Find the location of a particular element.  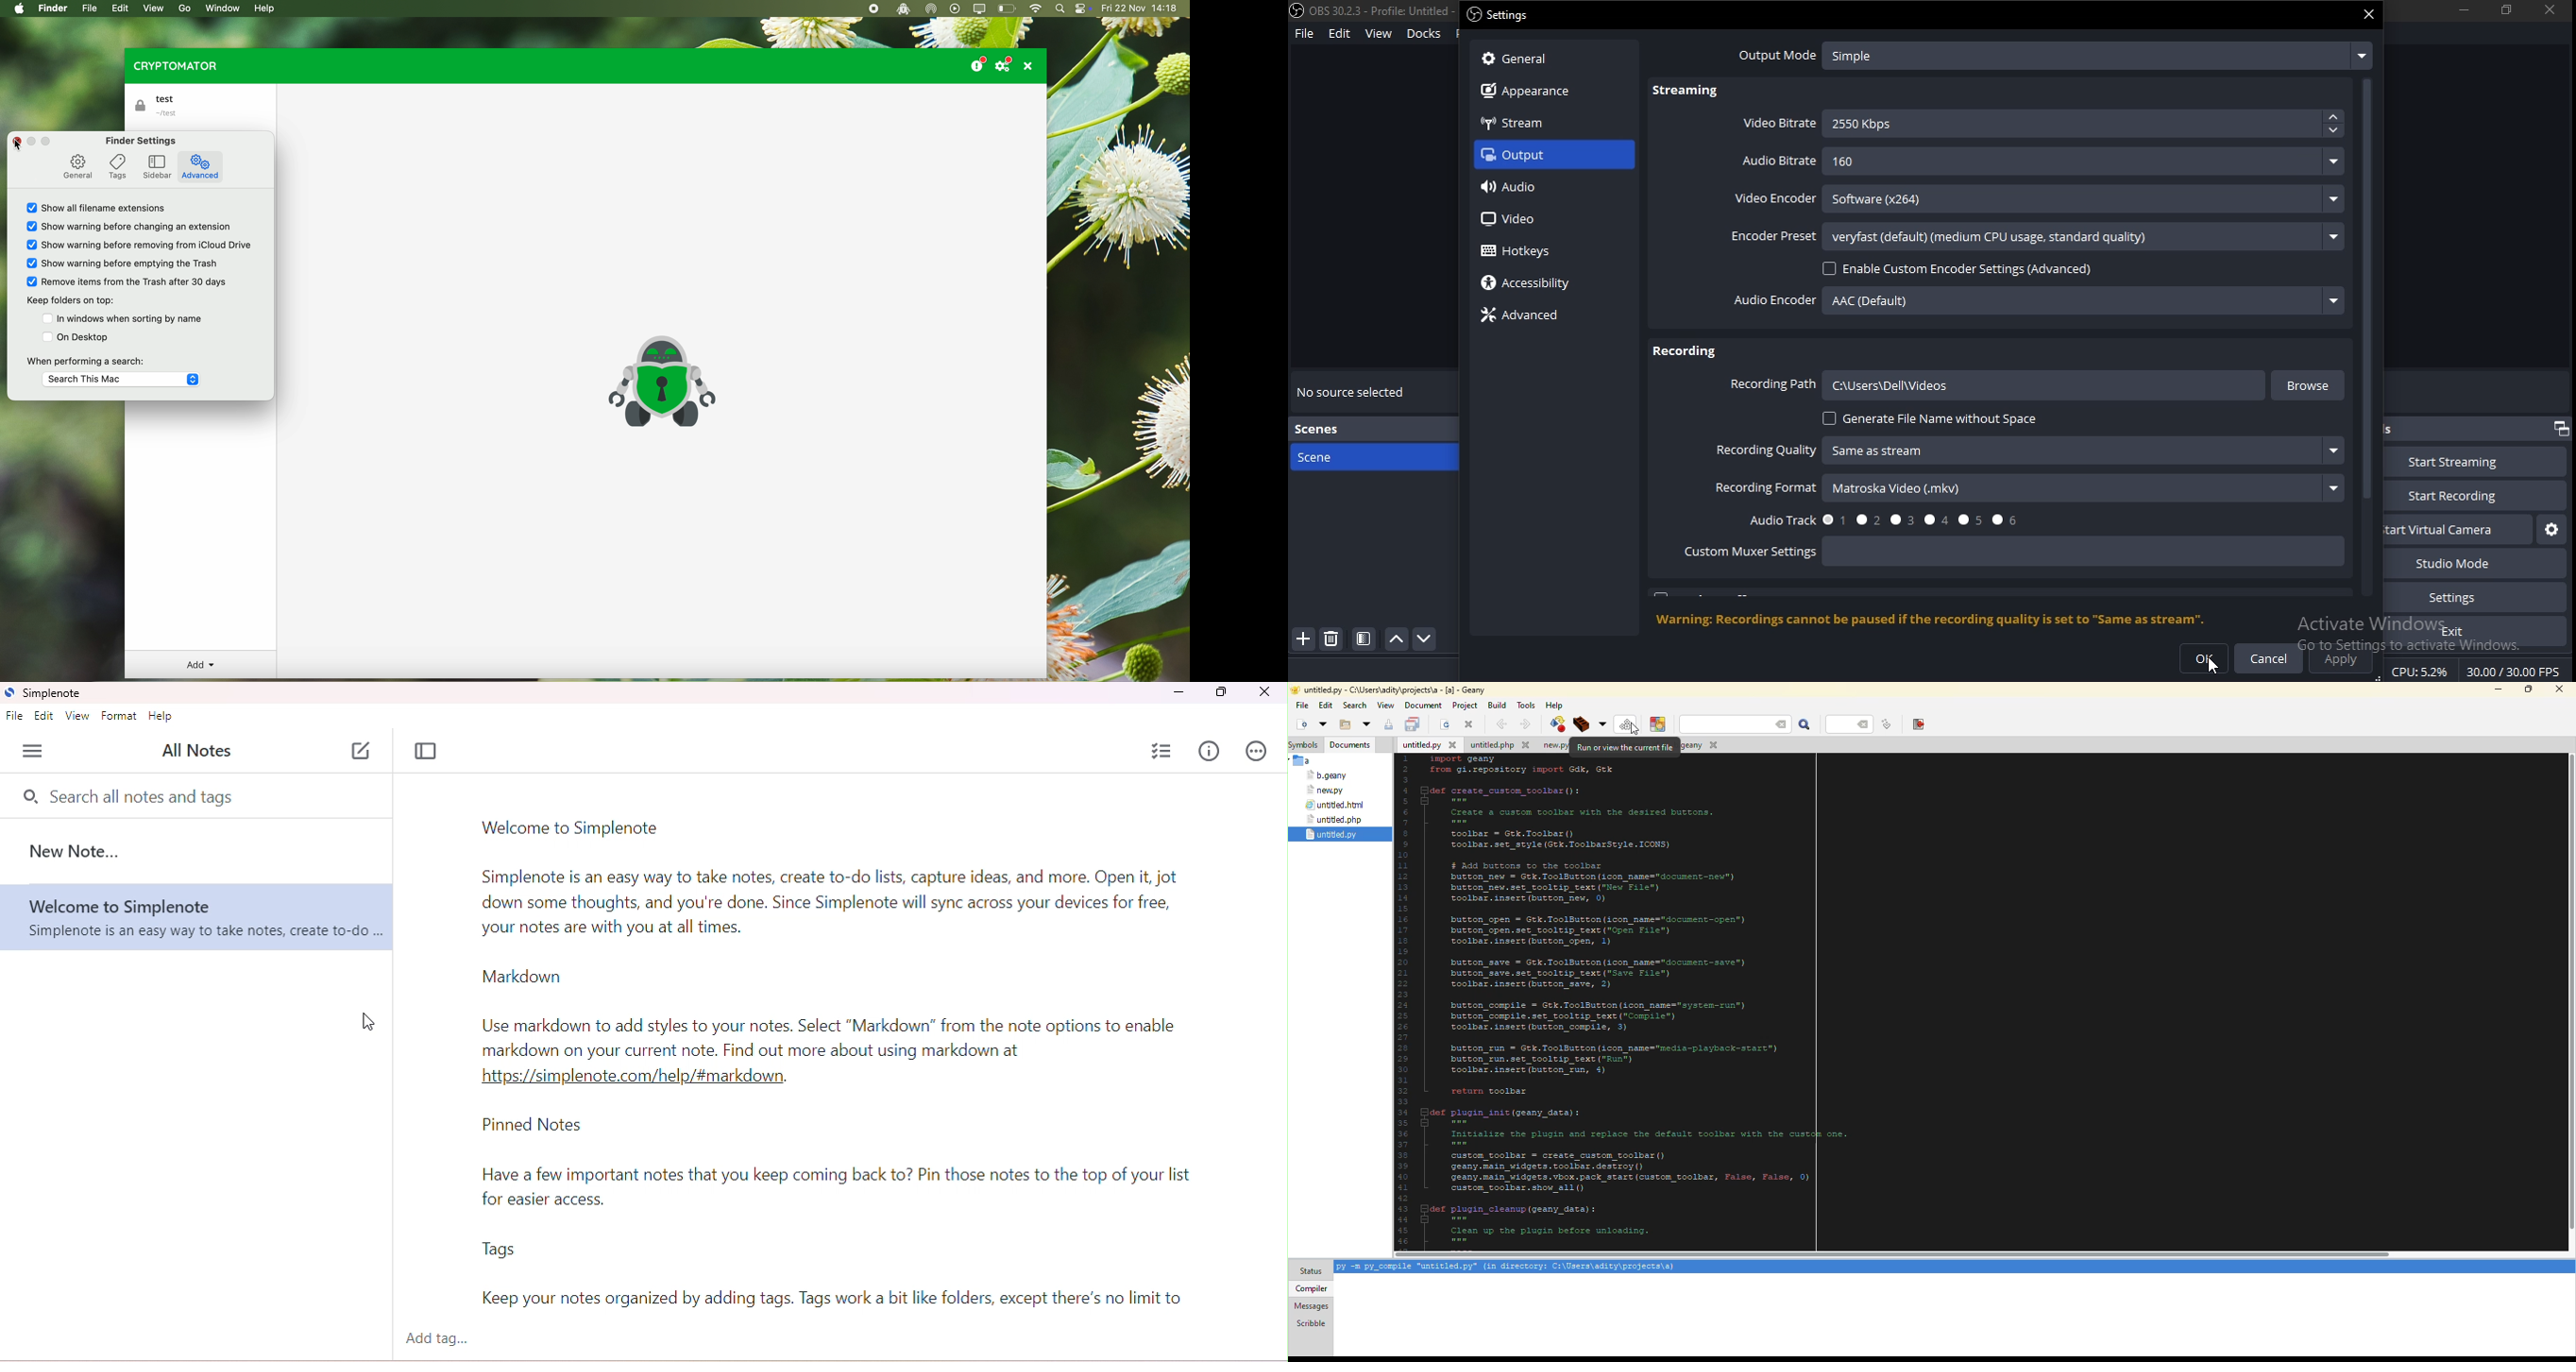

restore is located at coordinates (2559, 429).